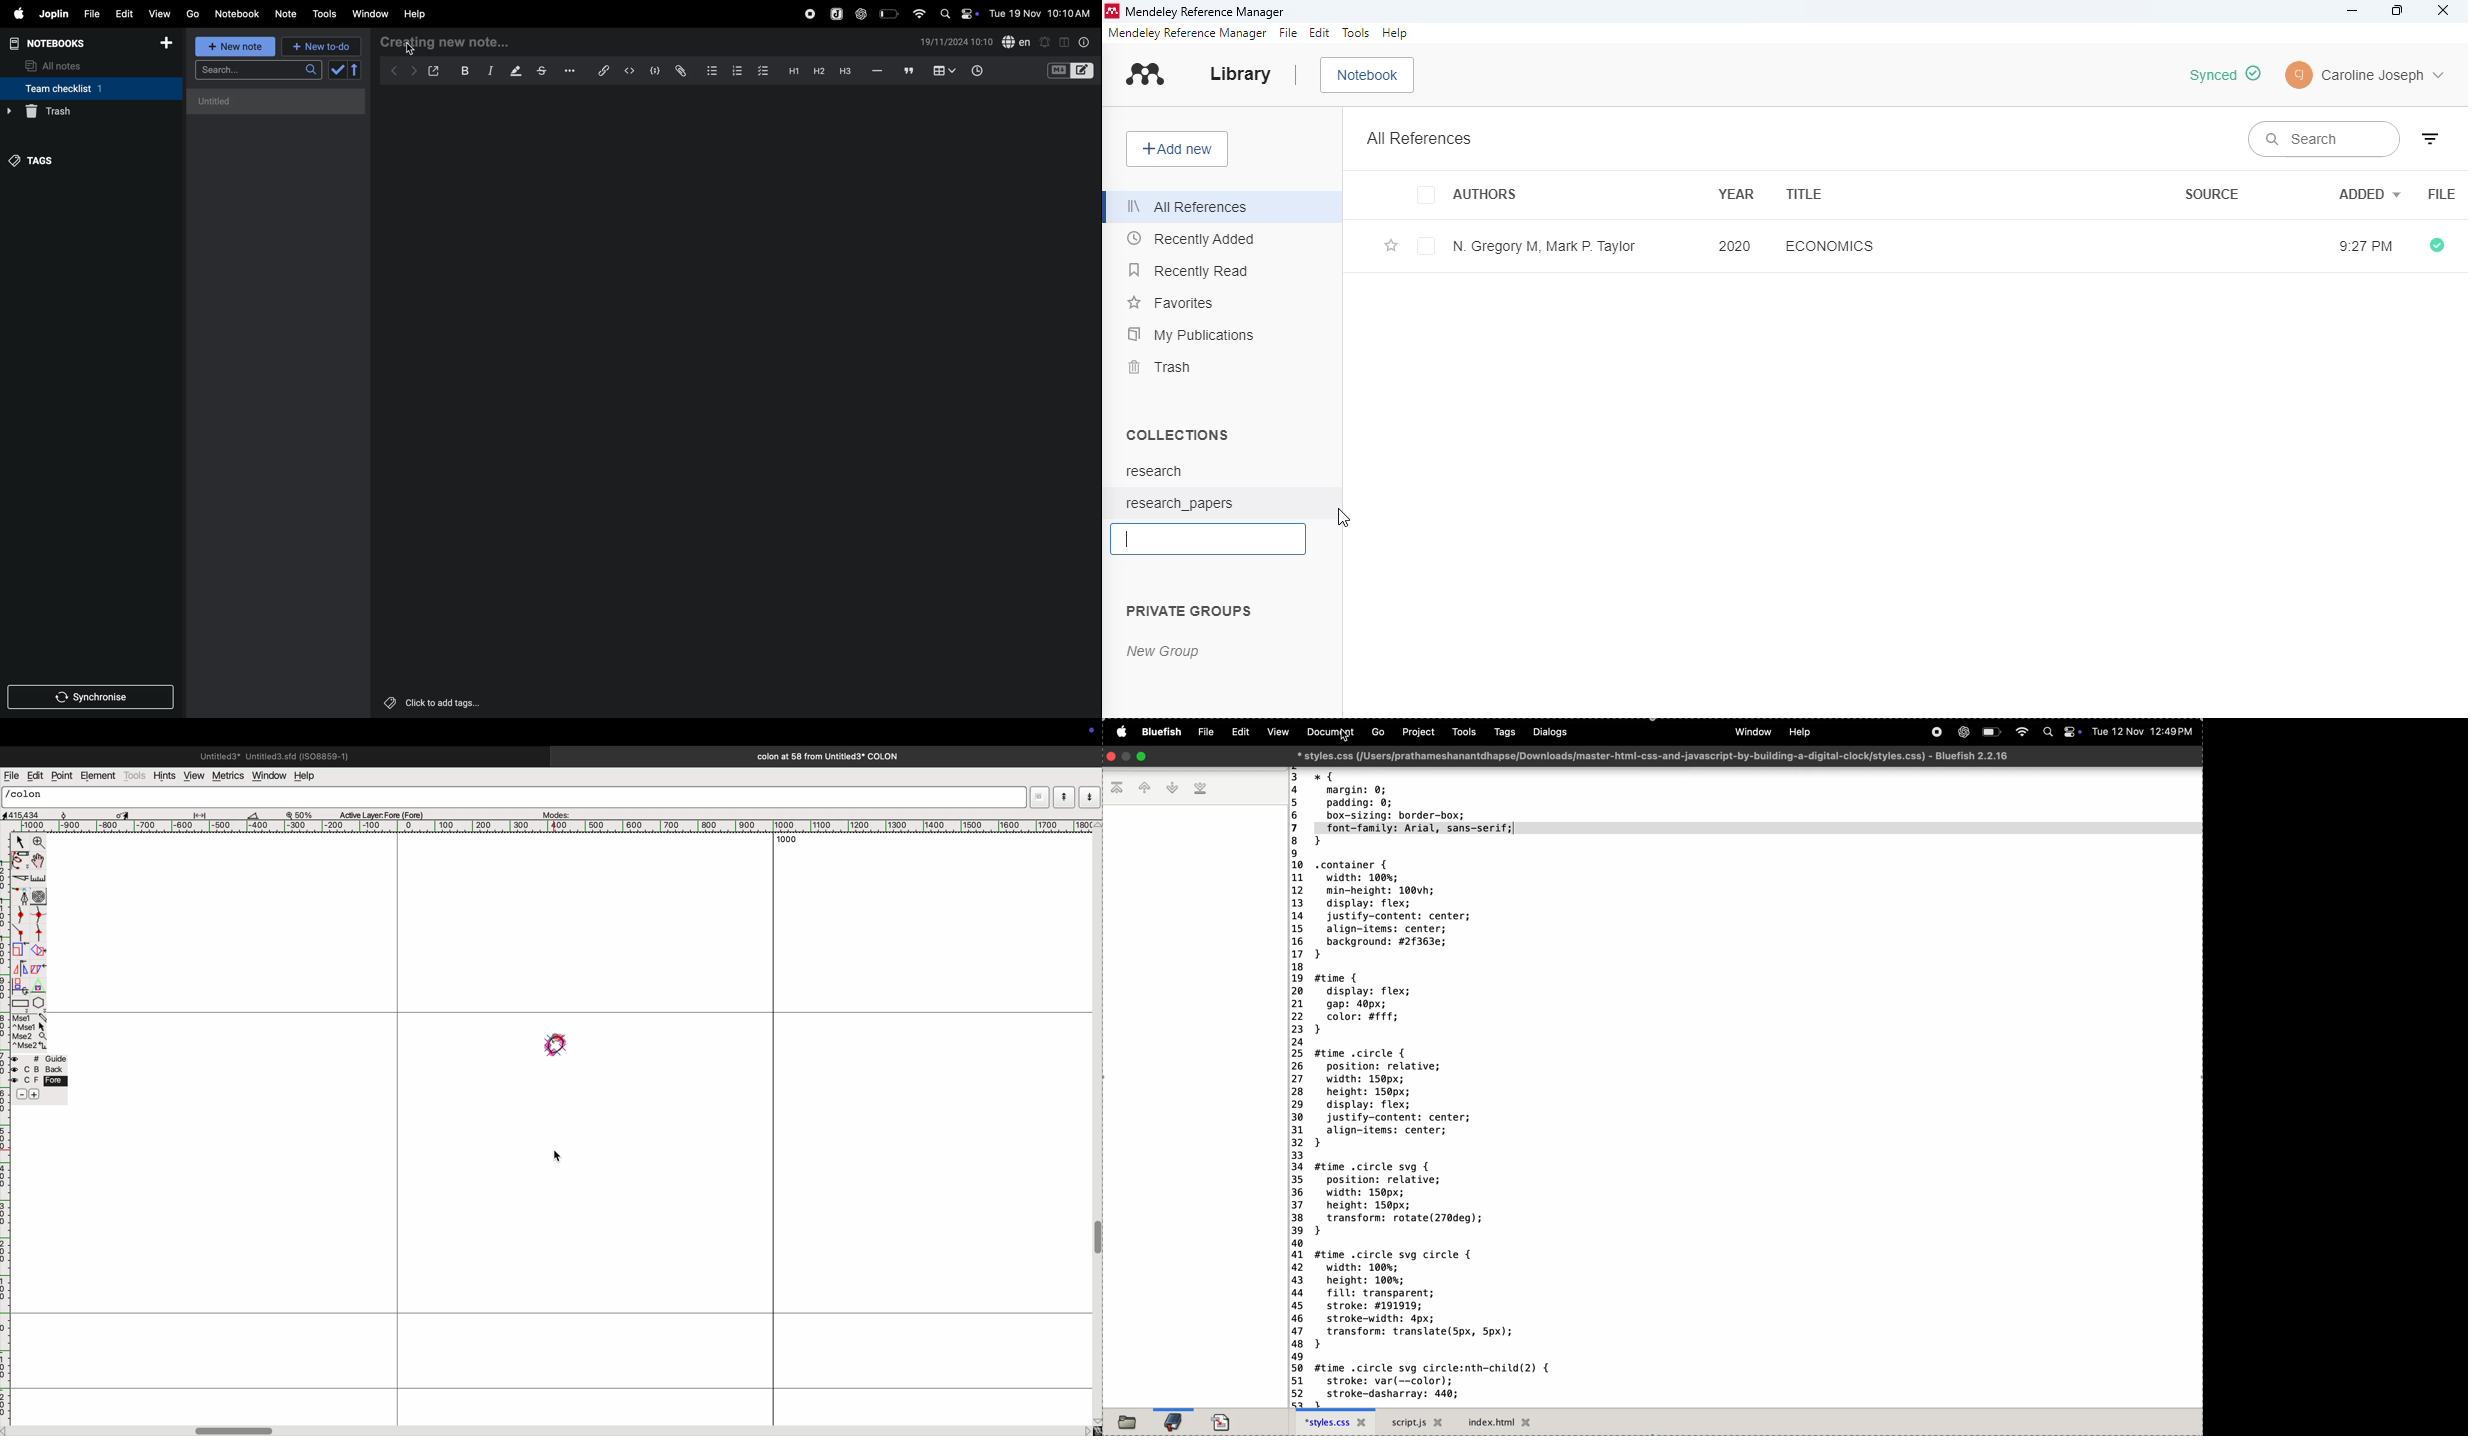 The height and width of the screenshot is (1456, 2492). Describe the element at coordinates (1146, 787) in the screenshot. I see `previous book mark` at that location.